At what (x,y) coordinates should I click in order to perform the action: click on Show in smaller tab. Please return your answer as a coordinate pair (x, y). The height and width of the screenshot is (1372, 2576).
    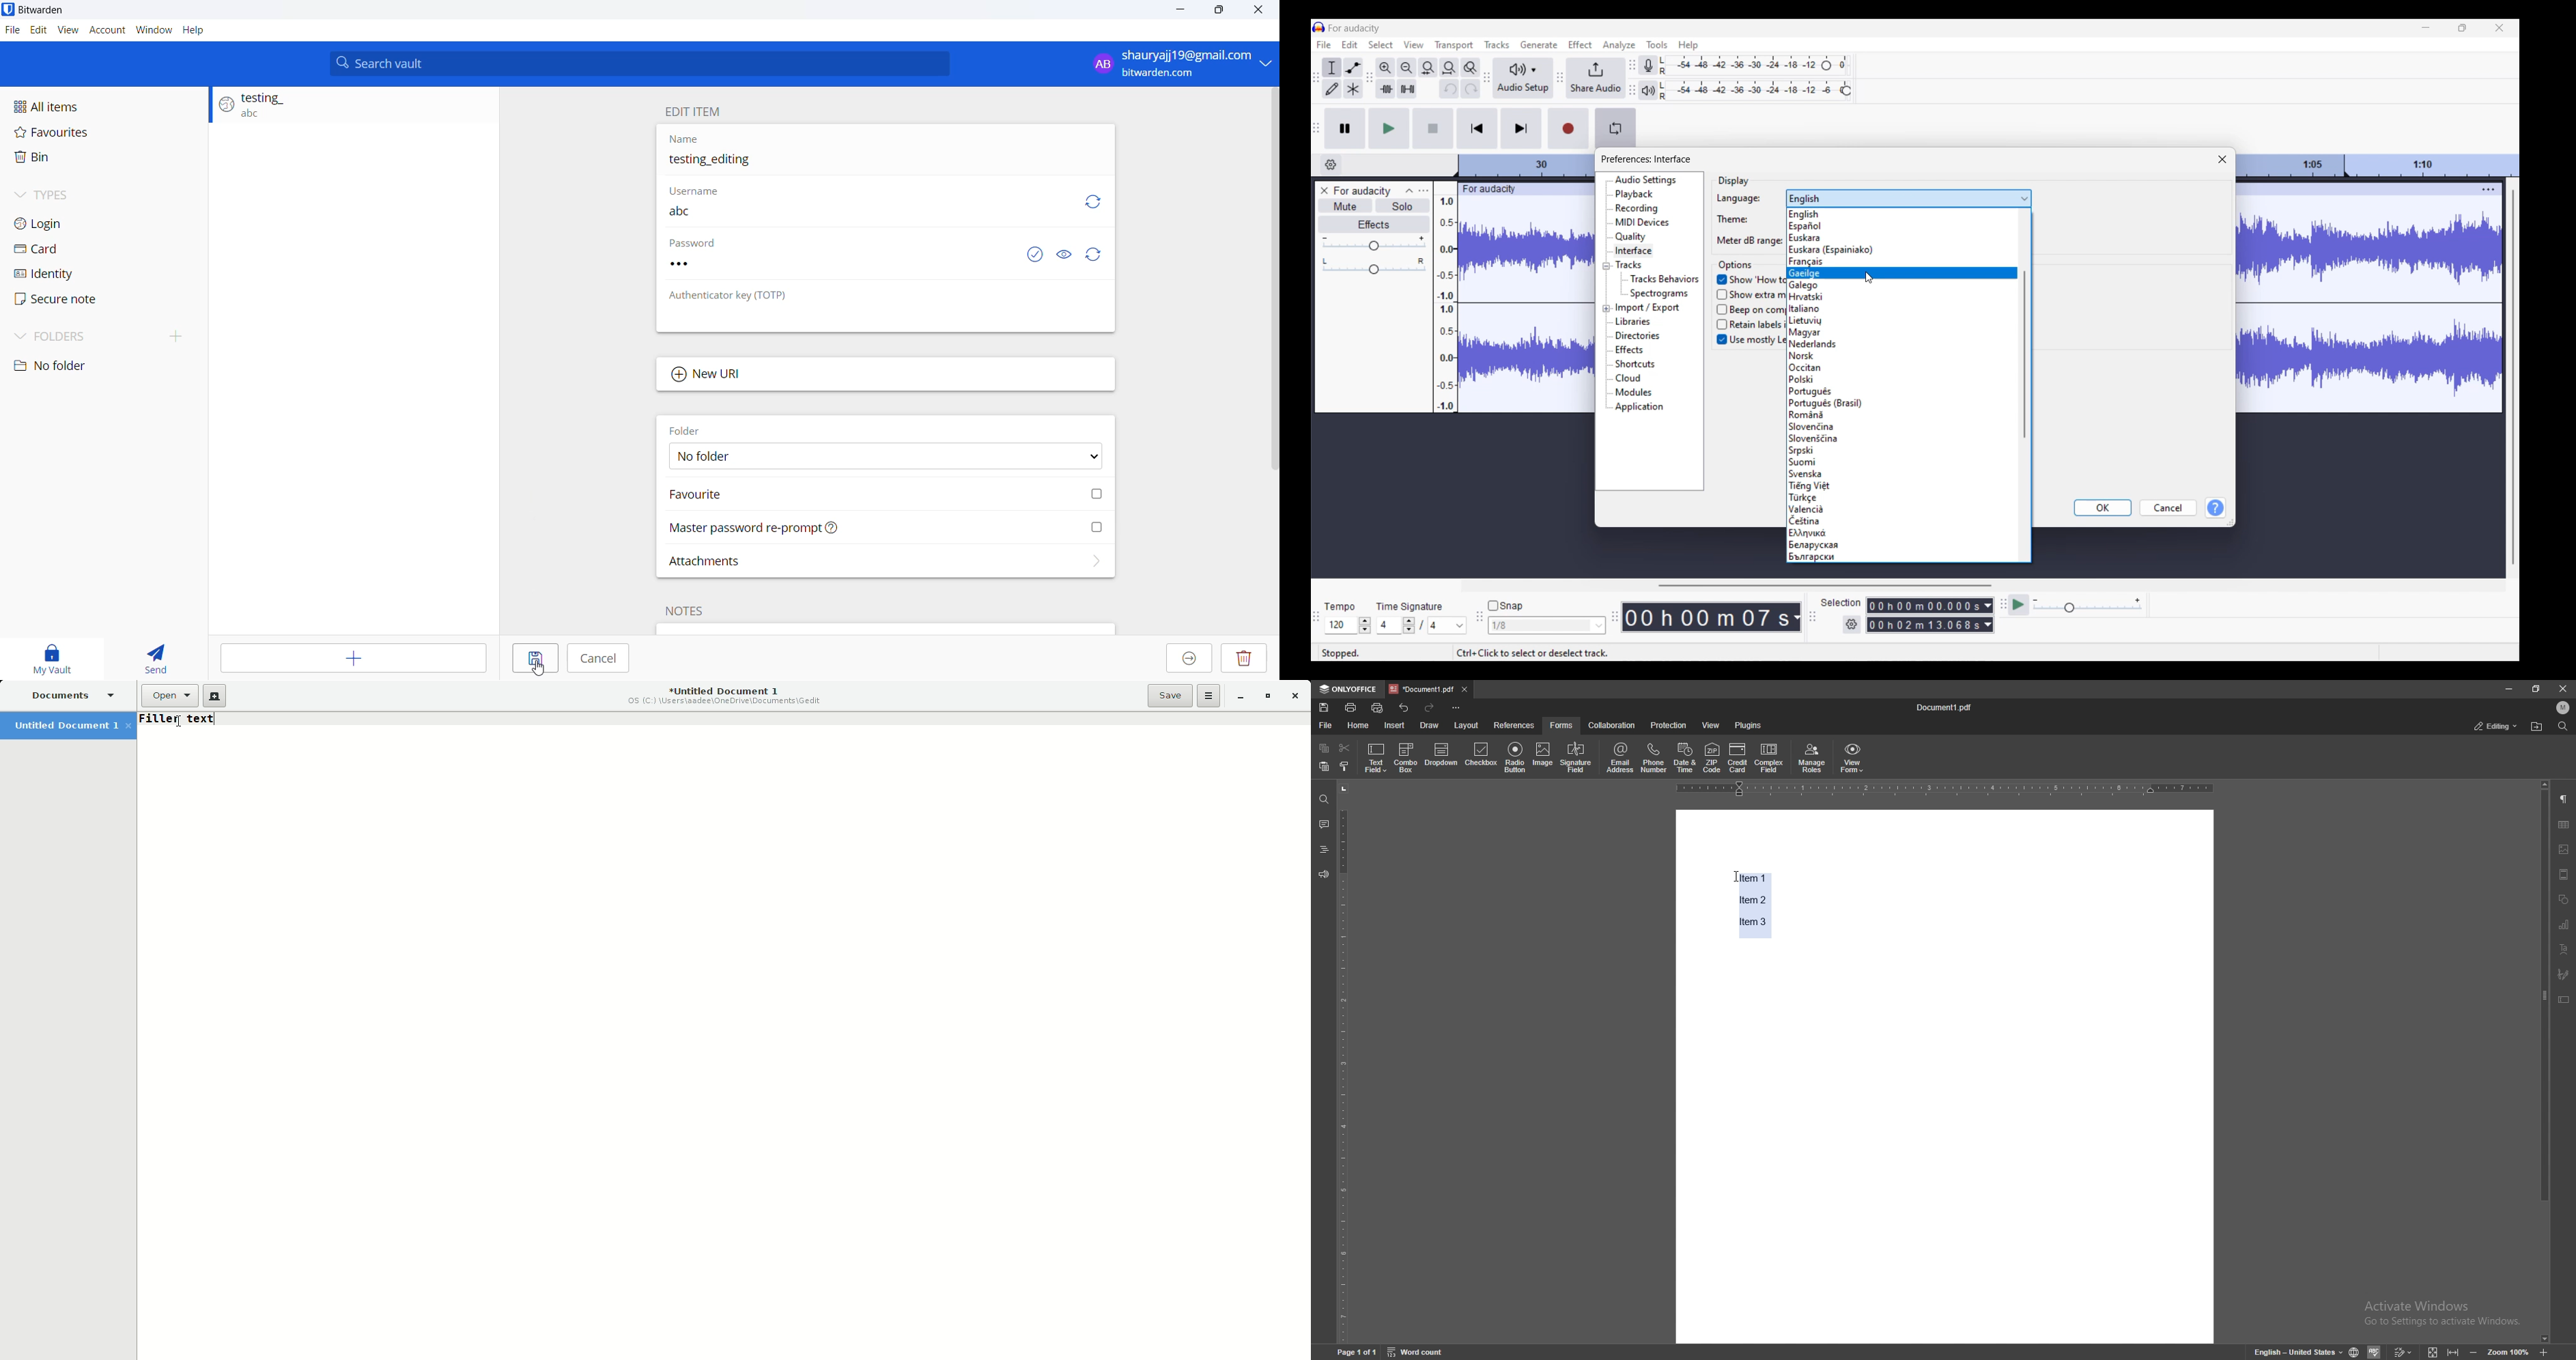
    Looking at the image, I should click on (2462, 28).